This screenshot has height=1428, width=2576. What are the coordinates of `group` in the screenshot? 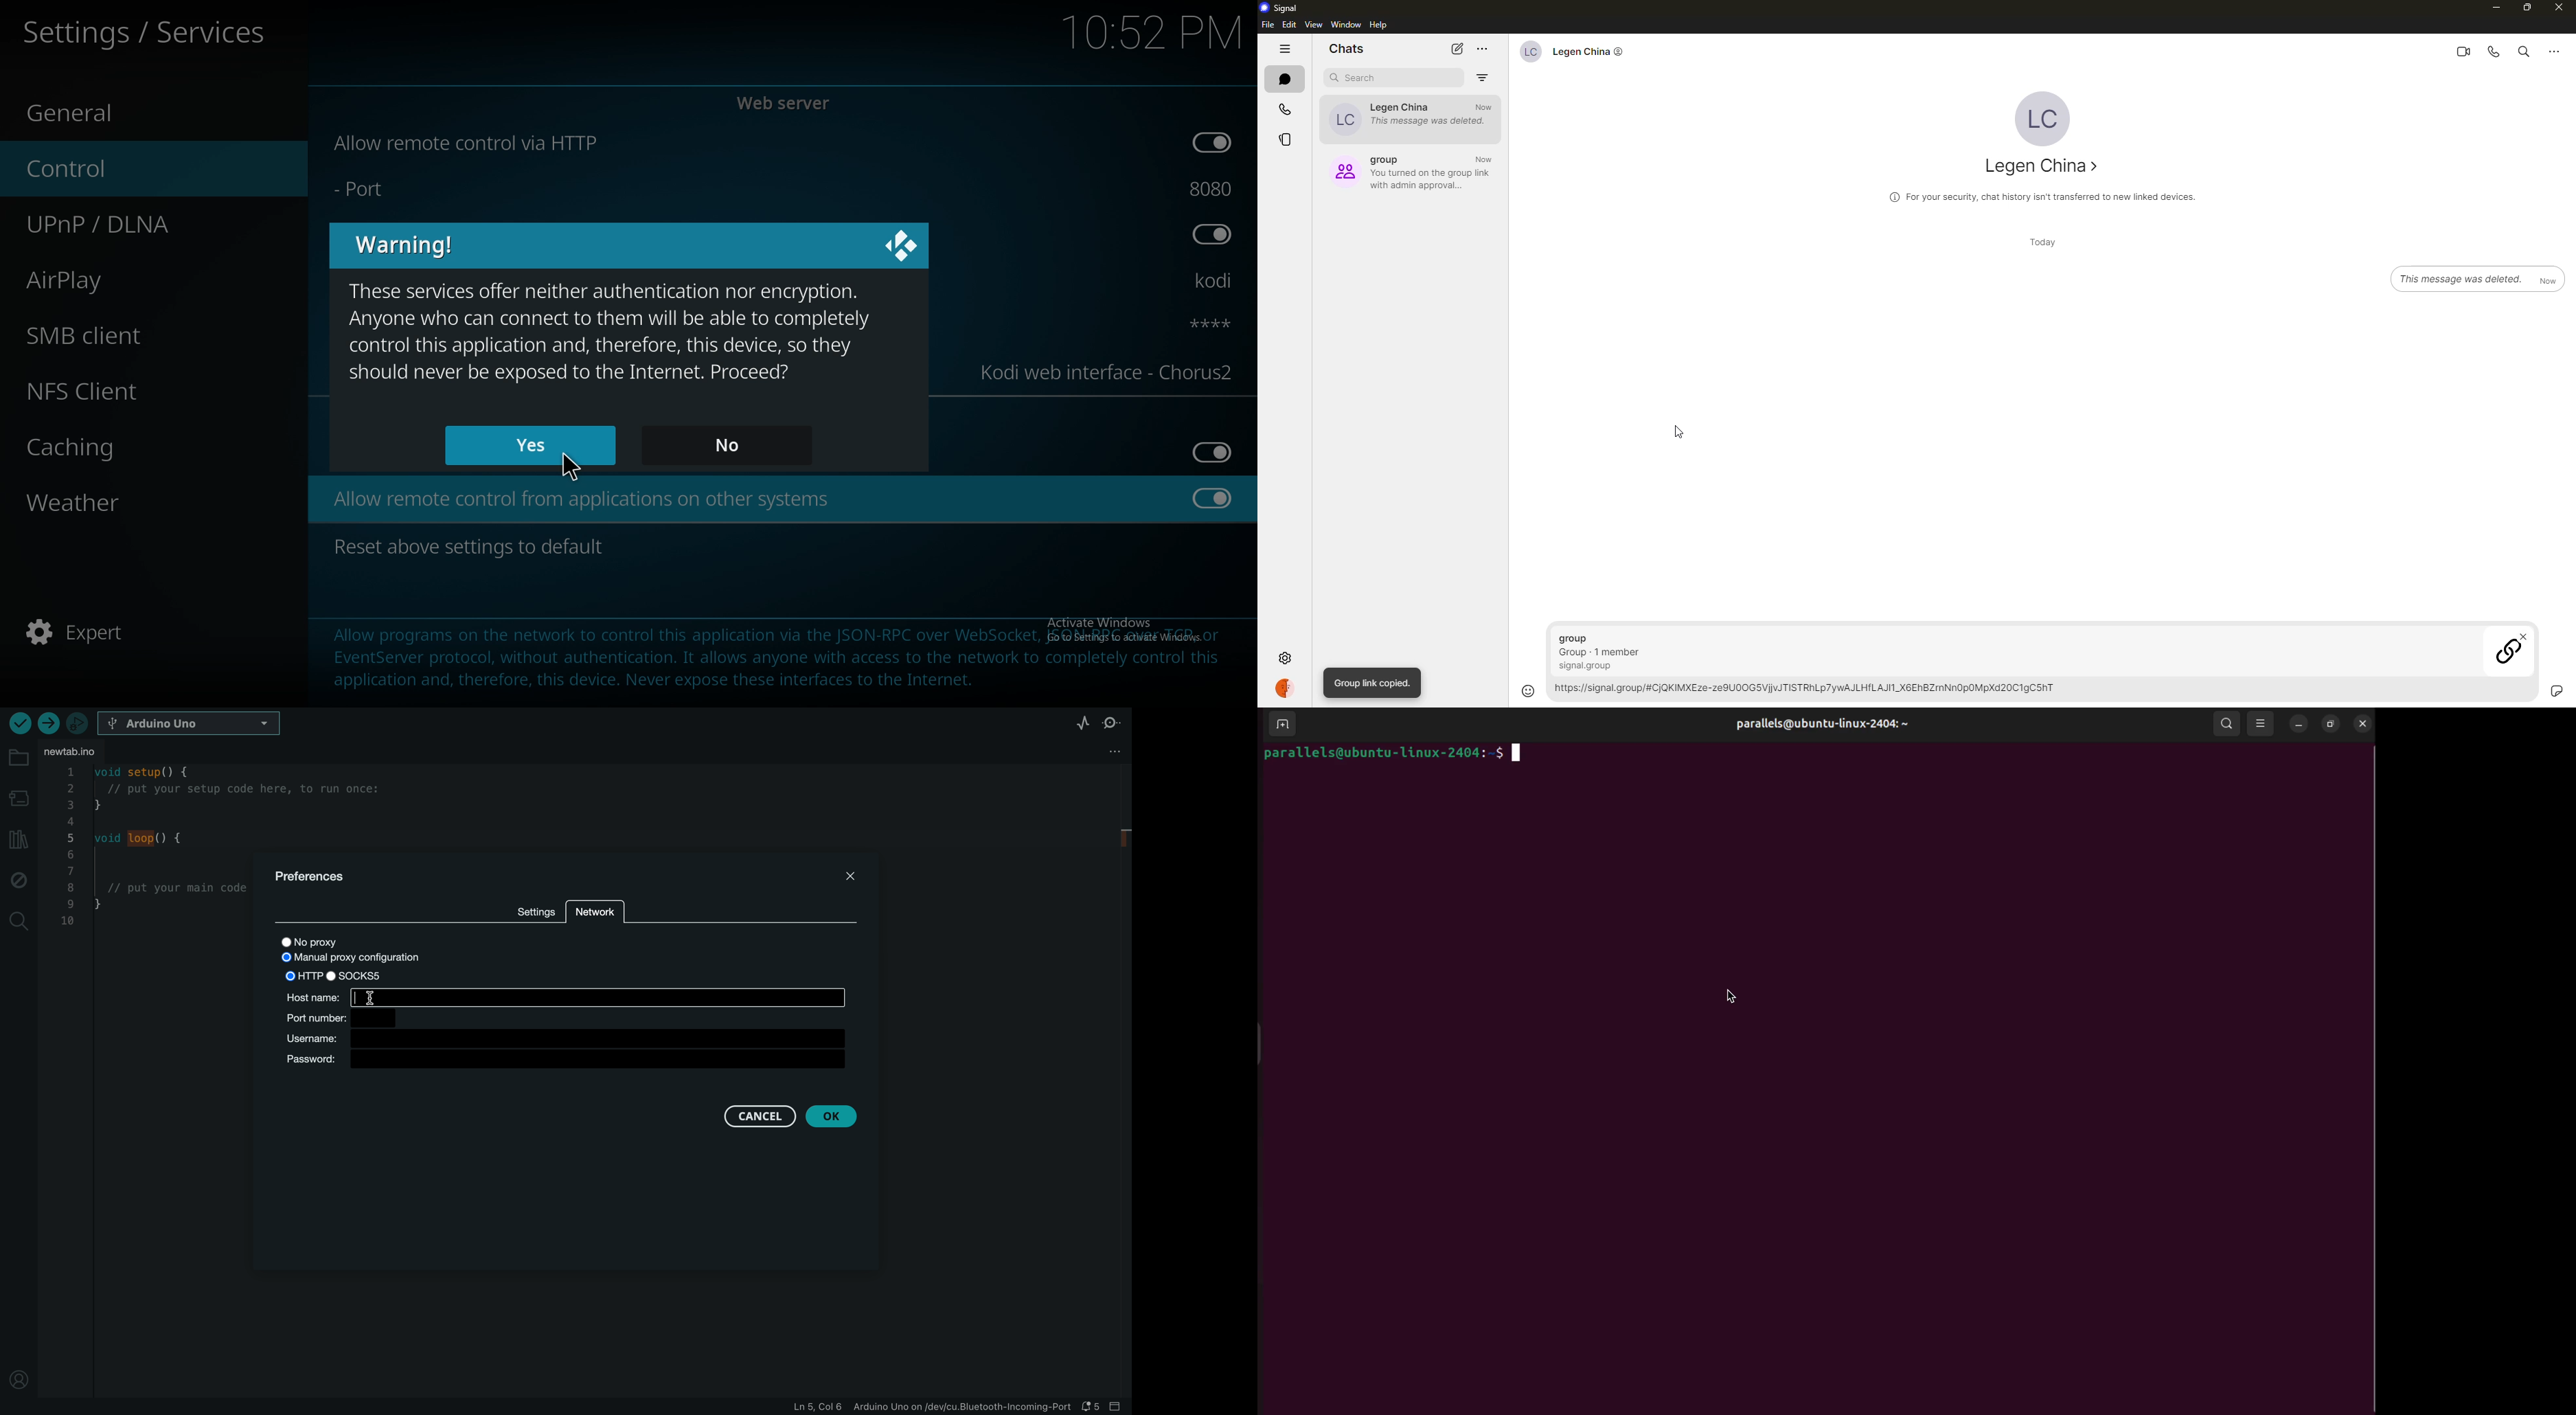 It's located at (1413, 169).